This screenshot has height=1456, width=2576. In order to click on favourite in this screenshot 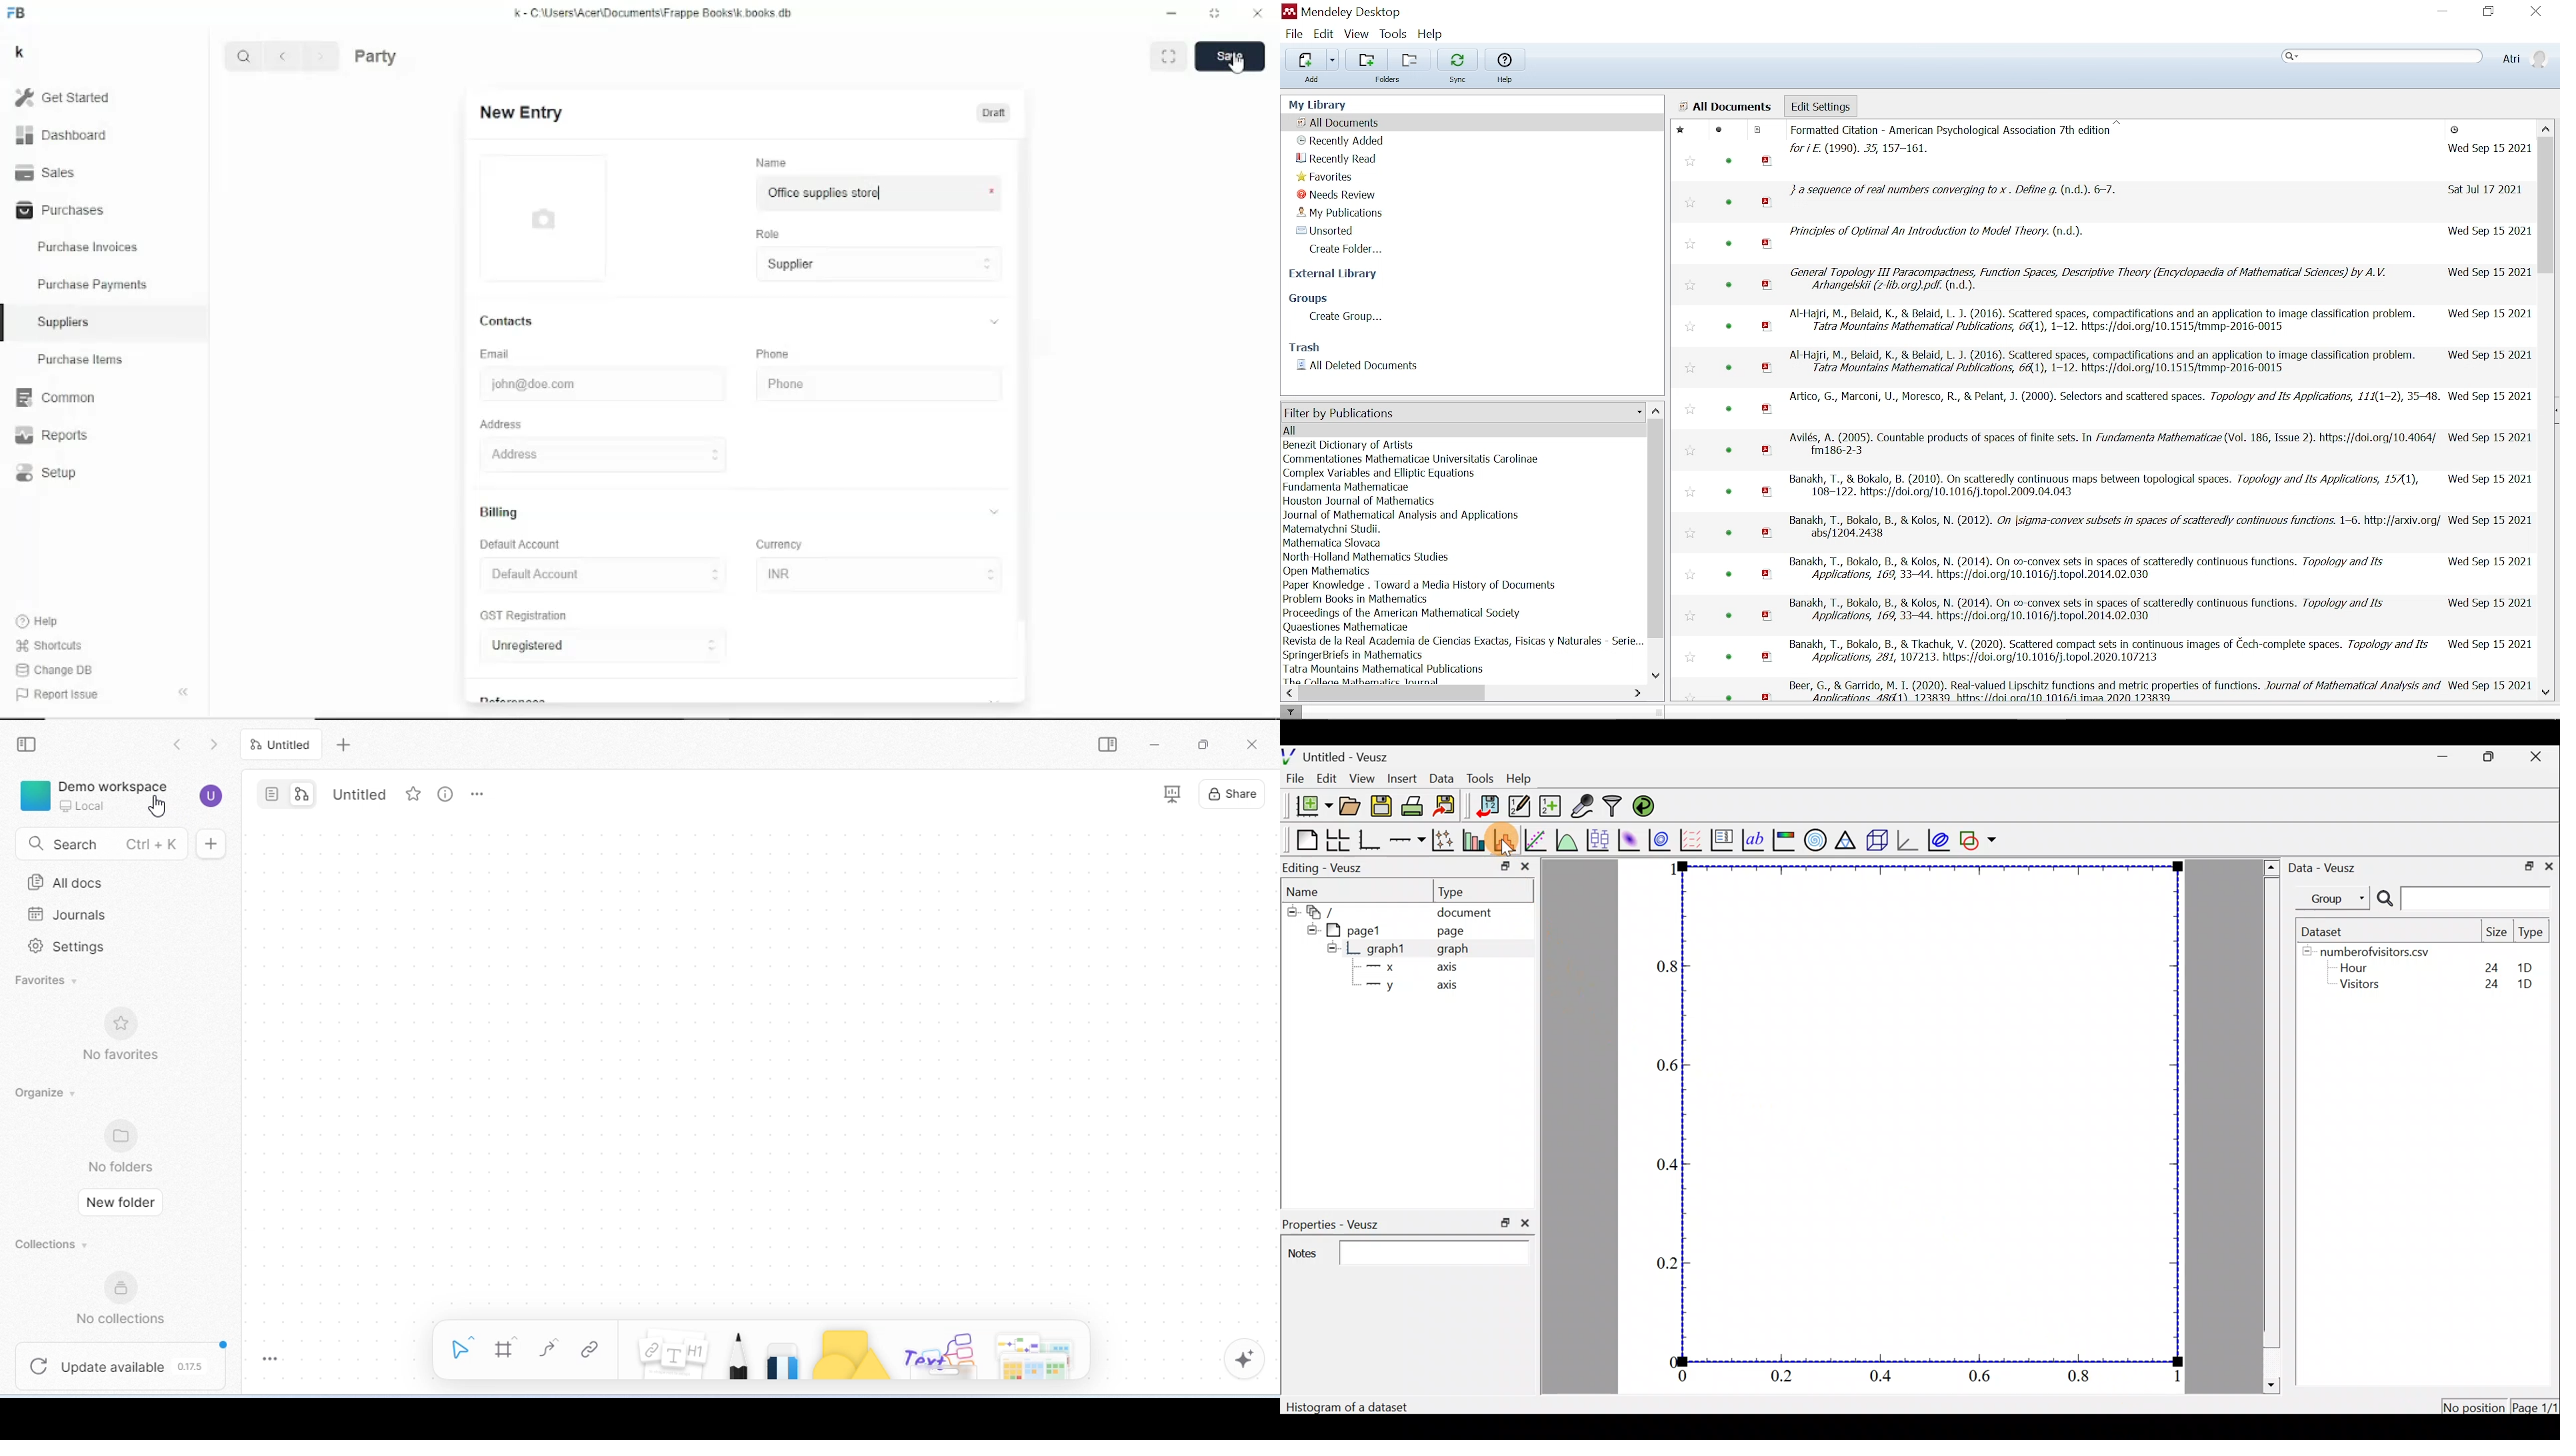, I will do `click(1689, 163)`.